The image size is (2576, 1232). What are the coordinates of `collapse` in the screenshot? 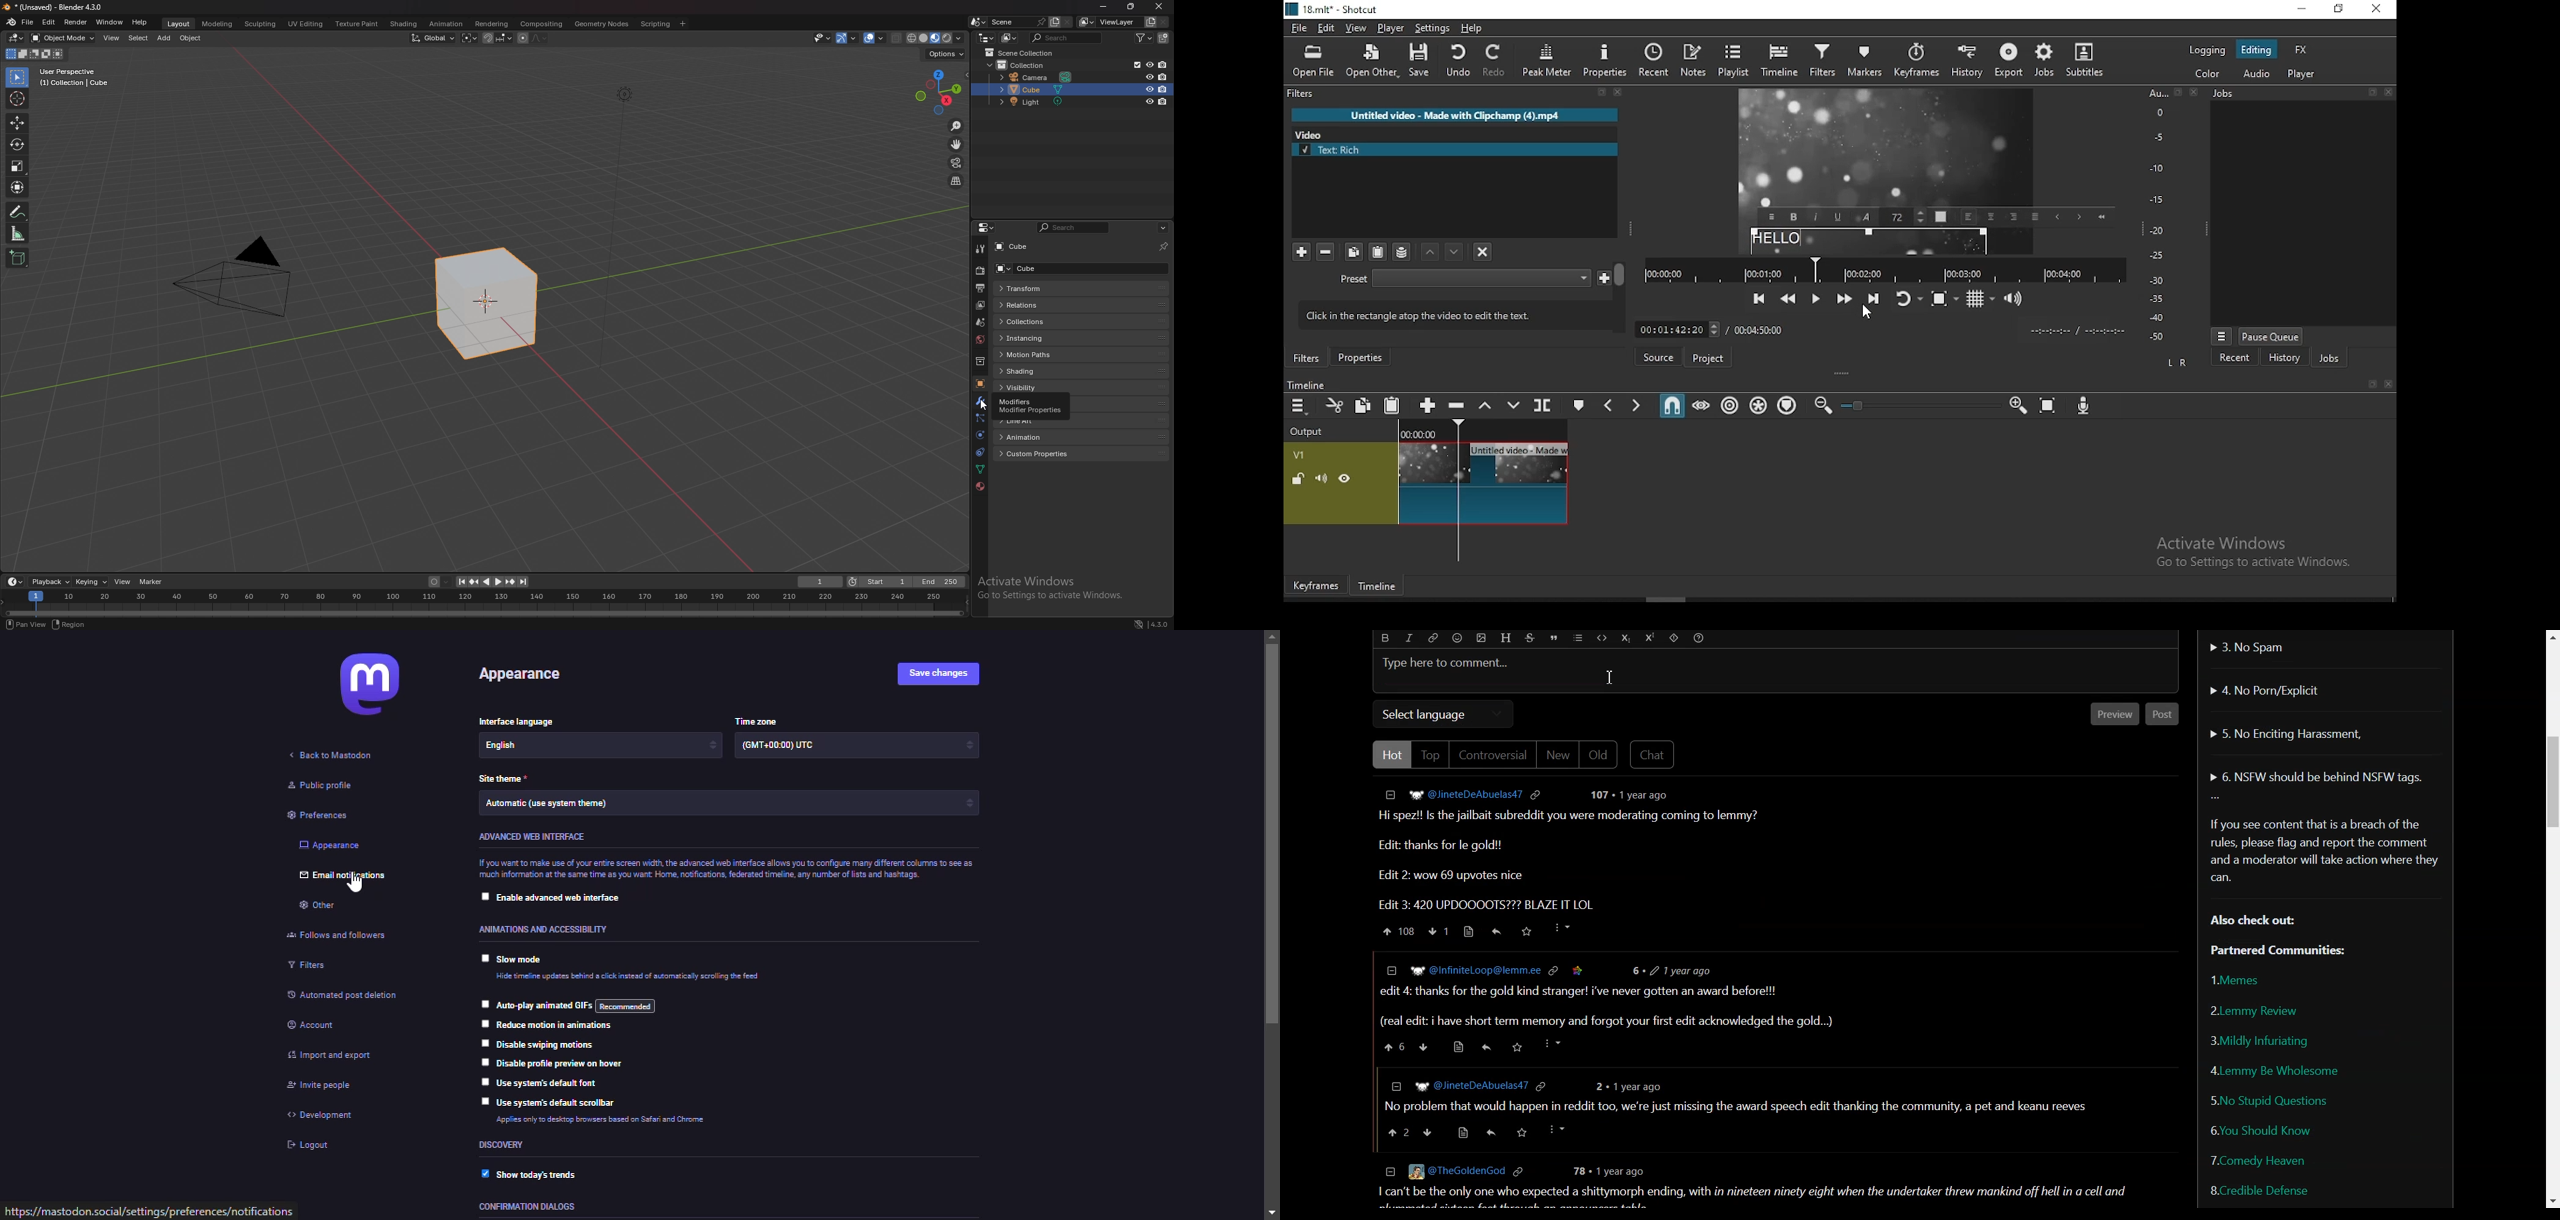 It's located at (1394, 972).